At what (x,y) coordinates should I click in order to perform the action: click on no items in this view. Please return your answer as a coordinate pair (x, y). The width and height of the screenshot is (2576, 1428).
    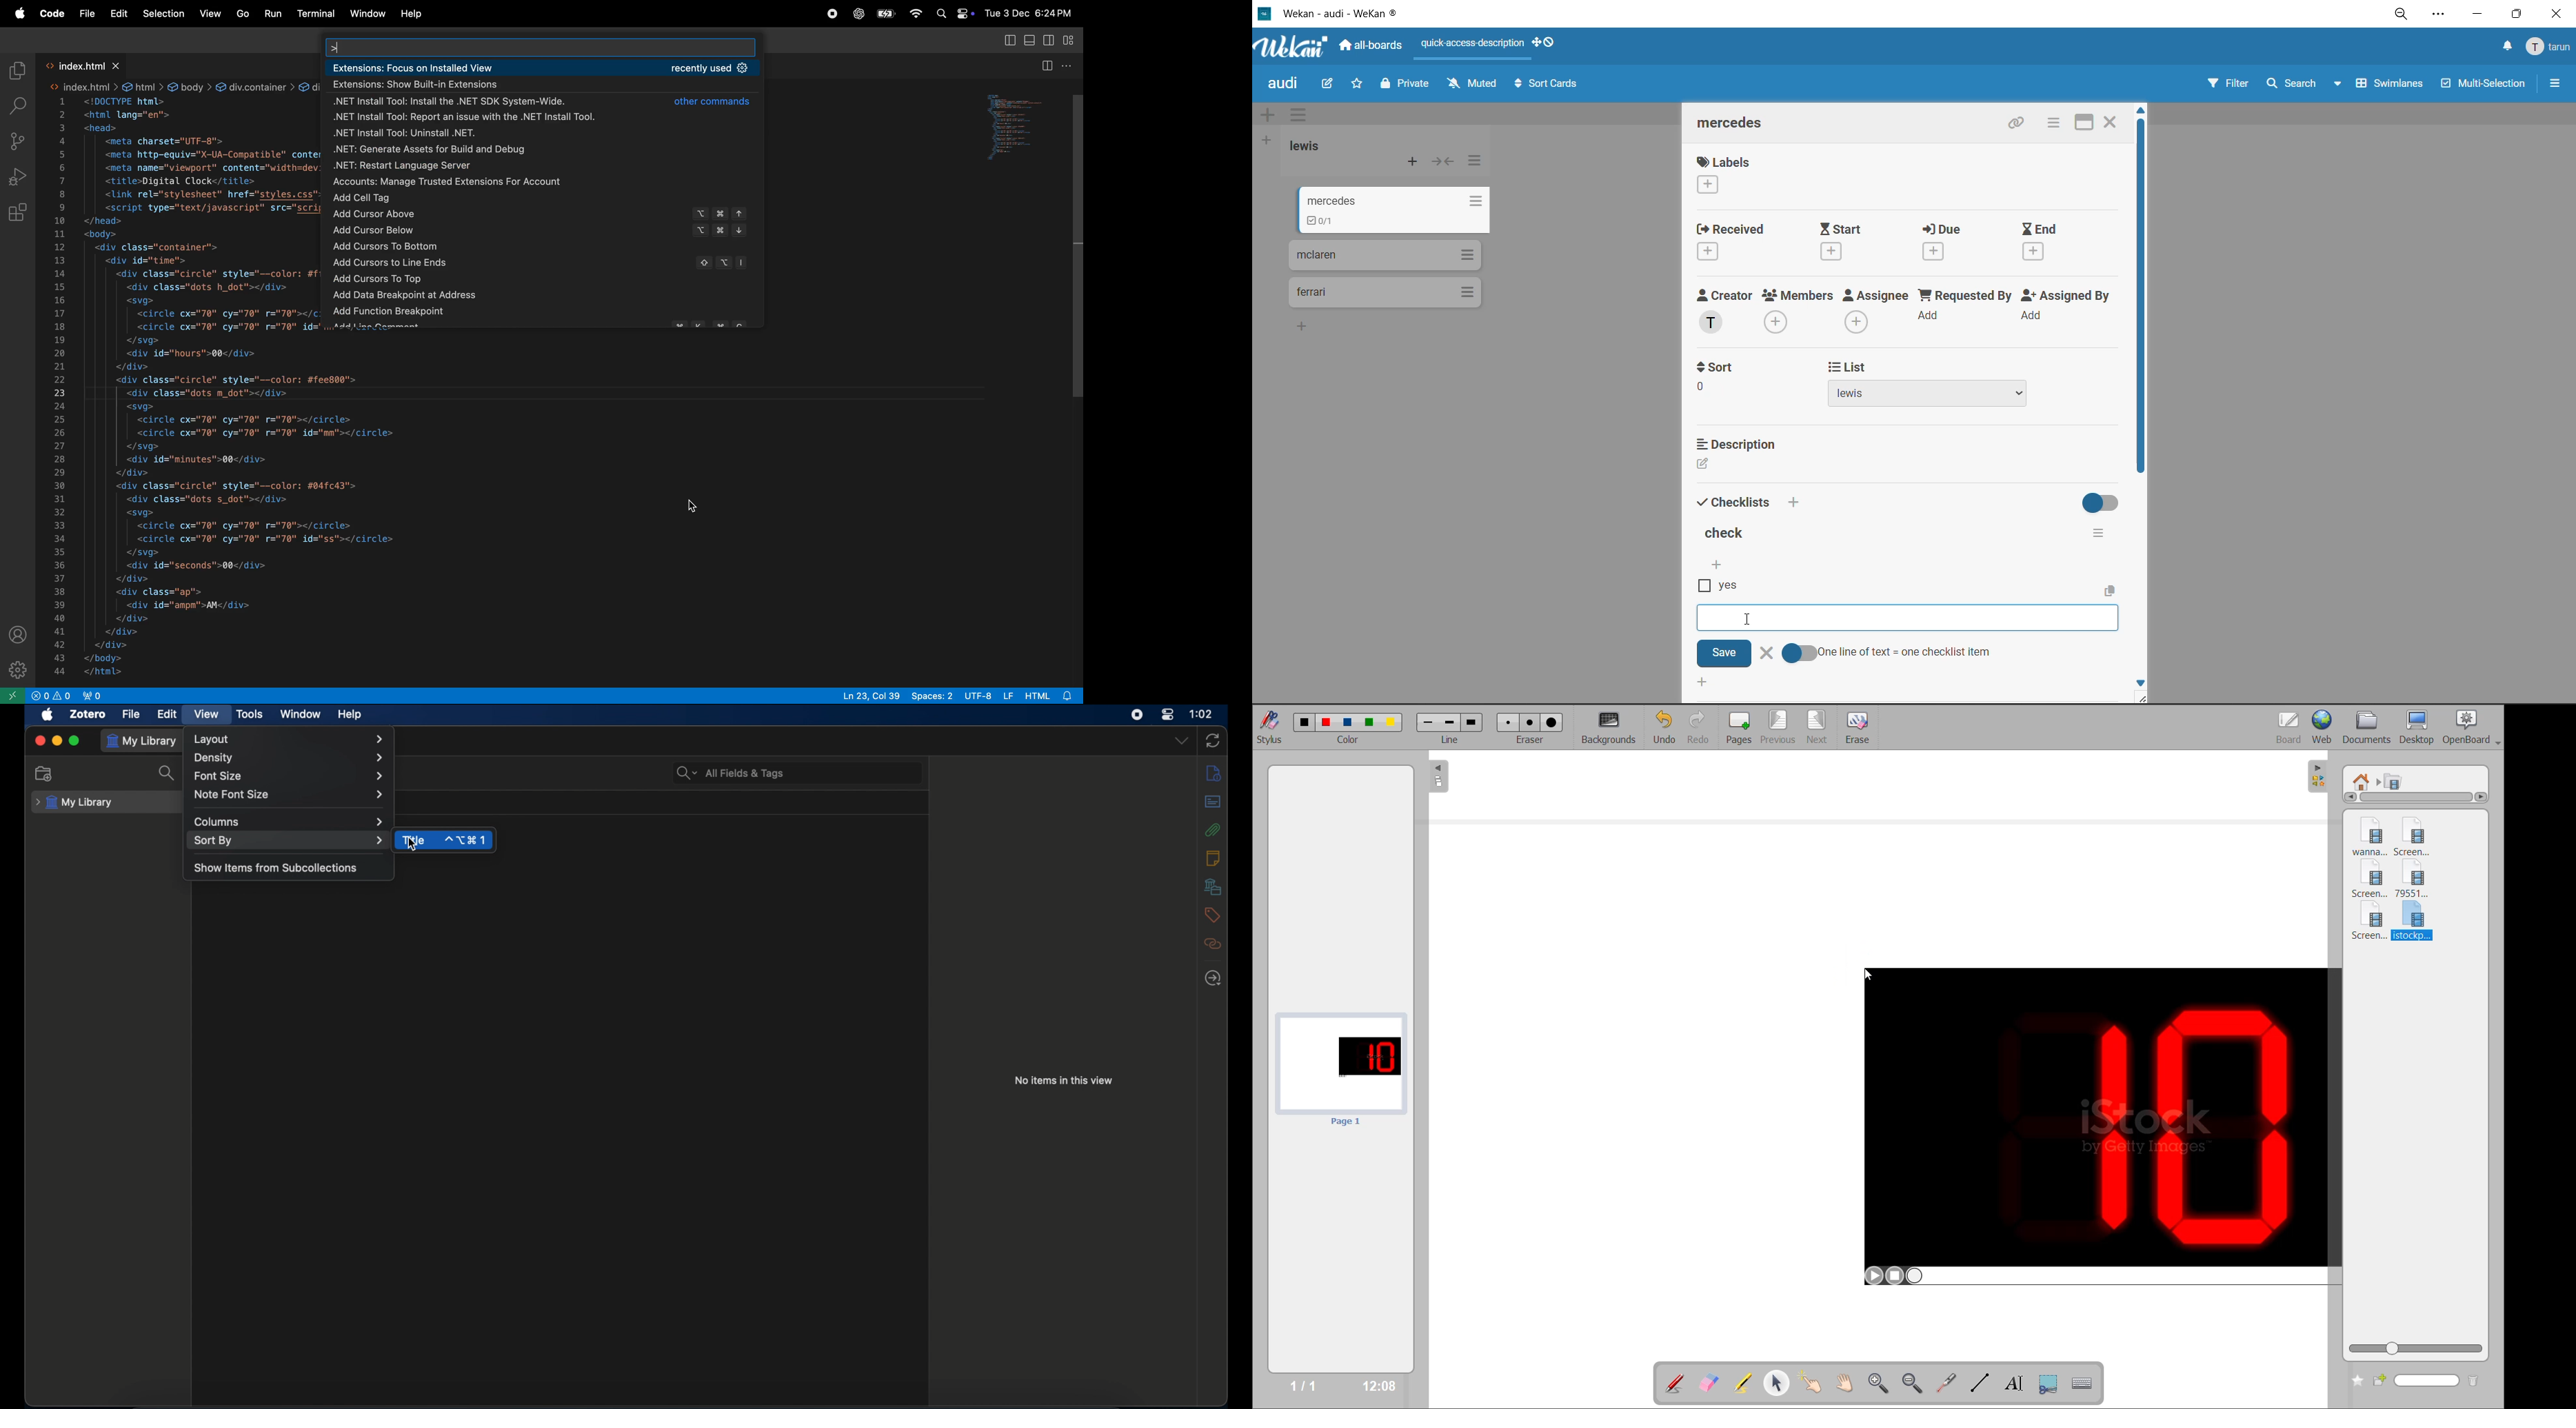
    Looking at the image, I should click on (1064, 1080).